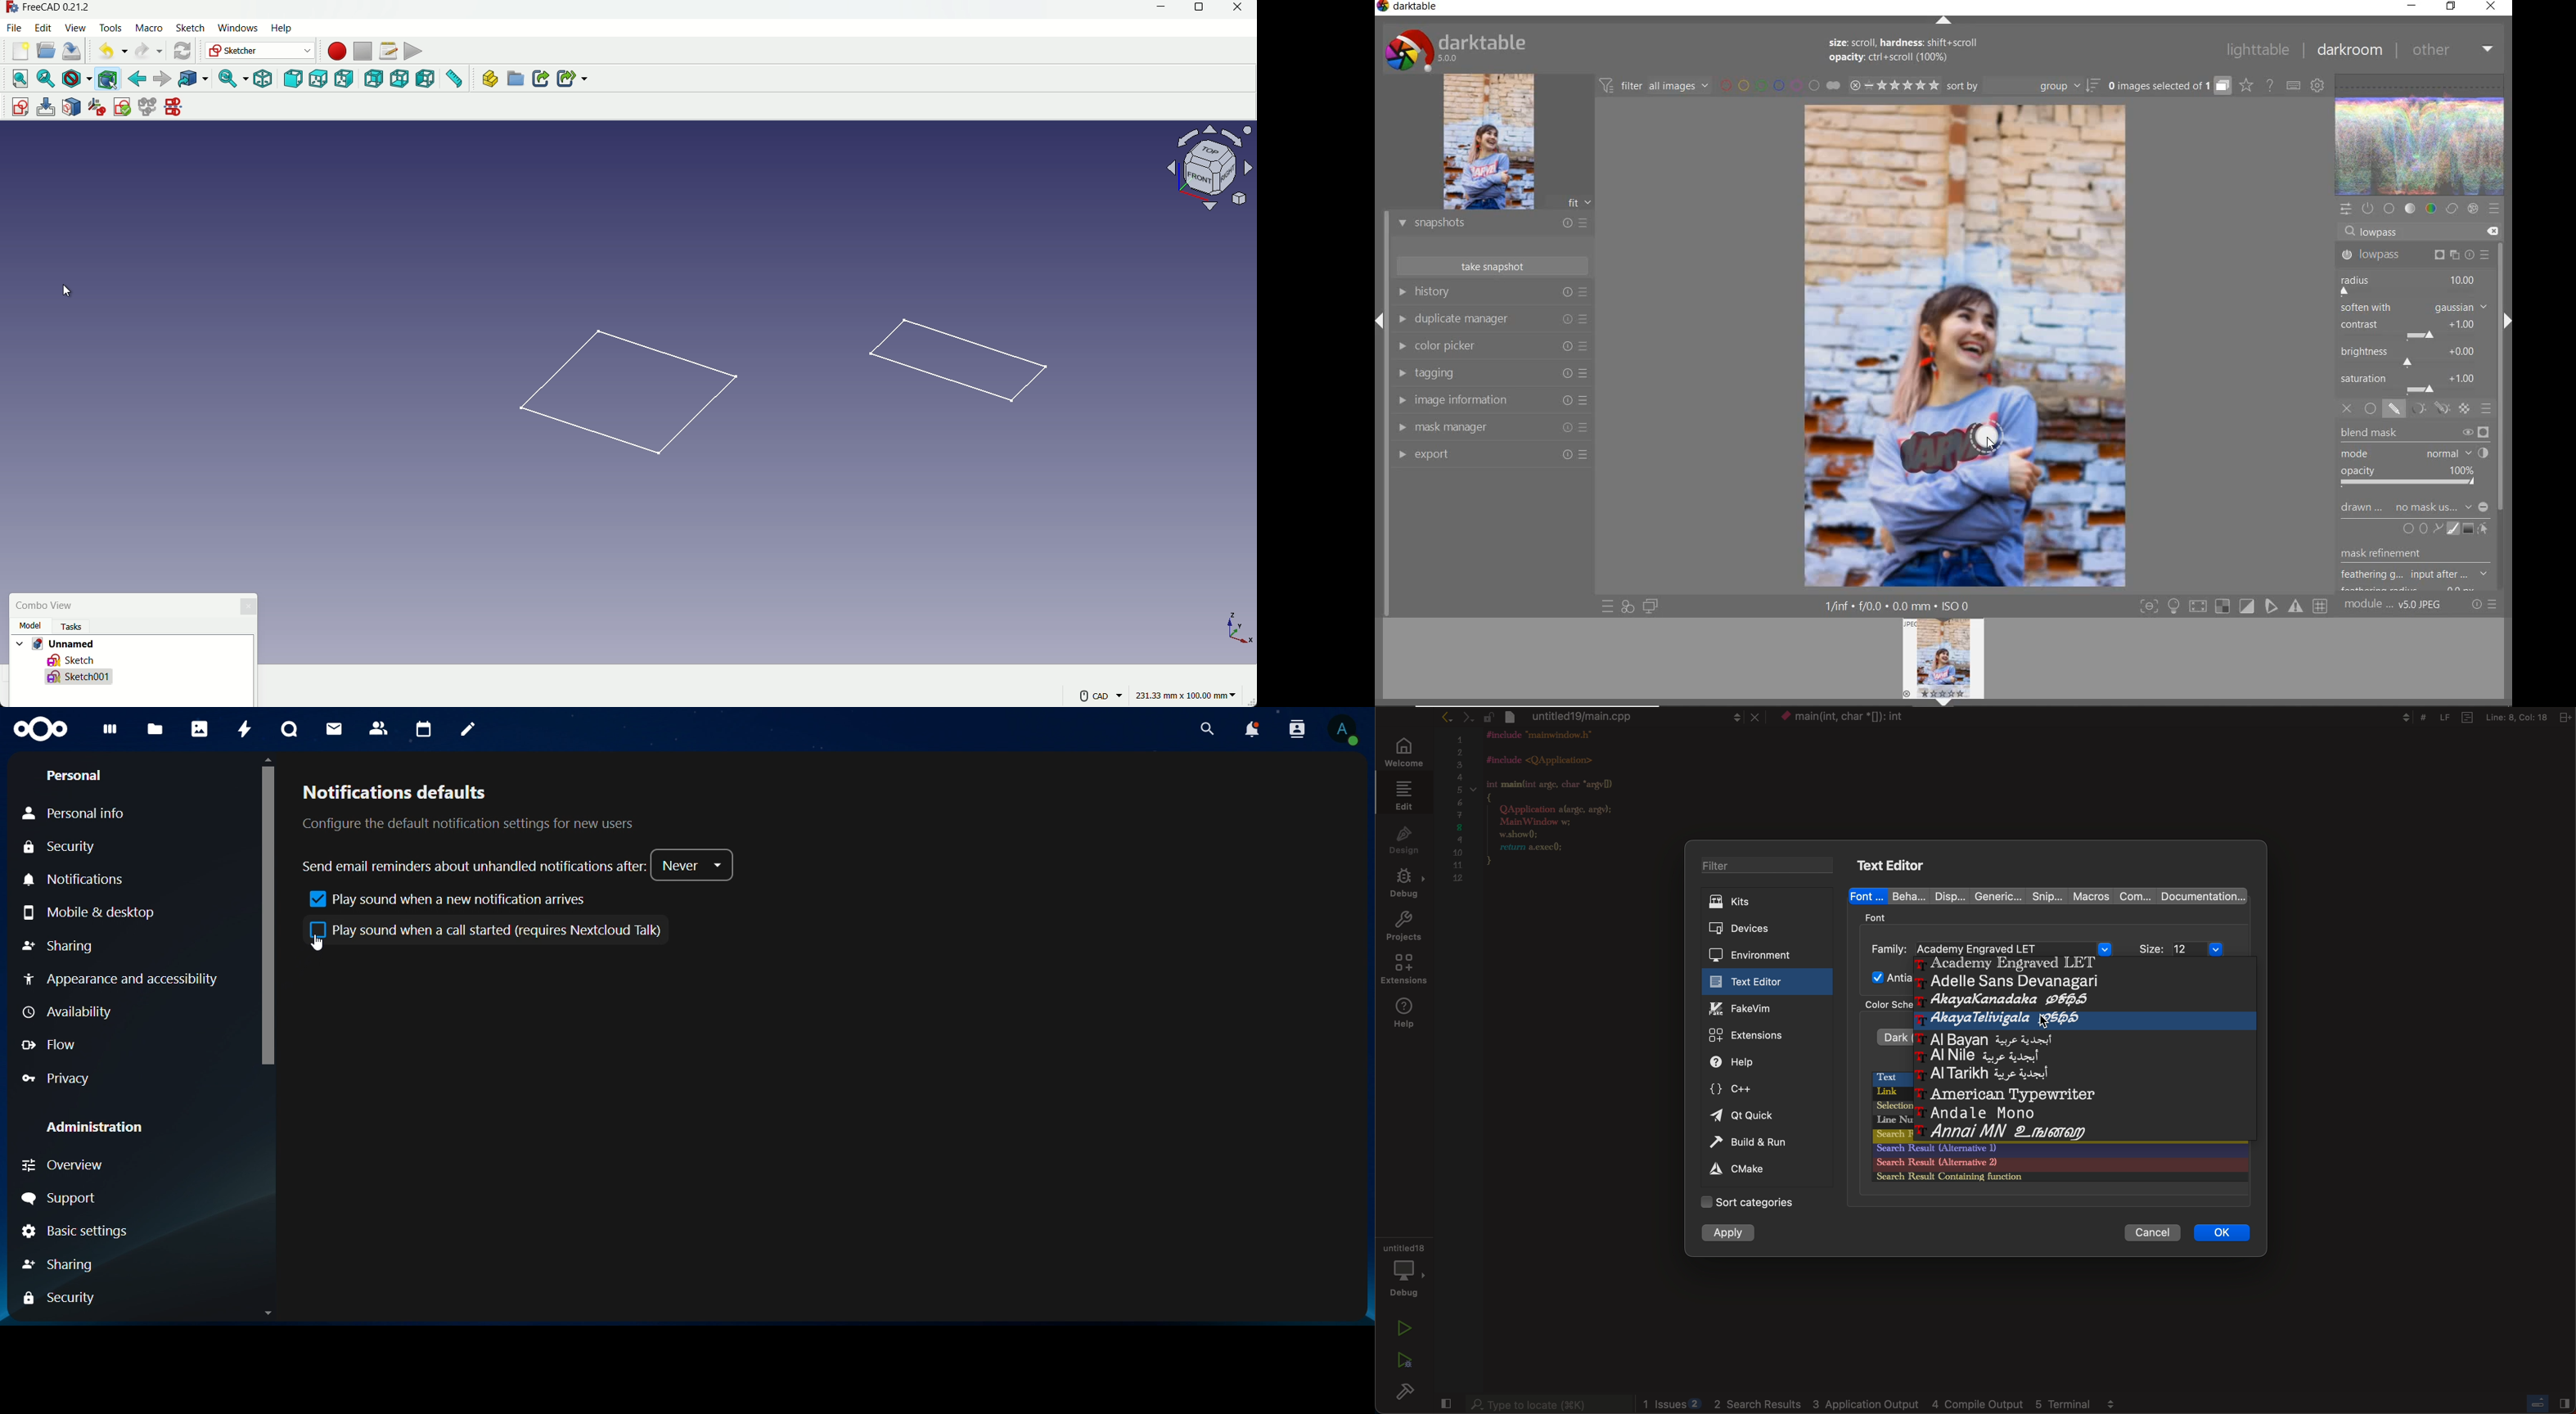 The image size is (2576, 1428). What do you see at coordinates (2487, 408) in the screenshot?
I see `blending options` at bounding box center [2487, 408].